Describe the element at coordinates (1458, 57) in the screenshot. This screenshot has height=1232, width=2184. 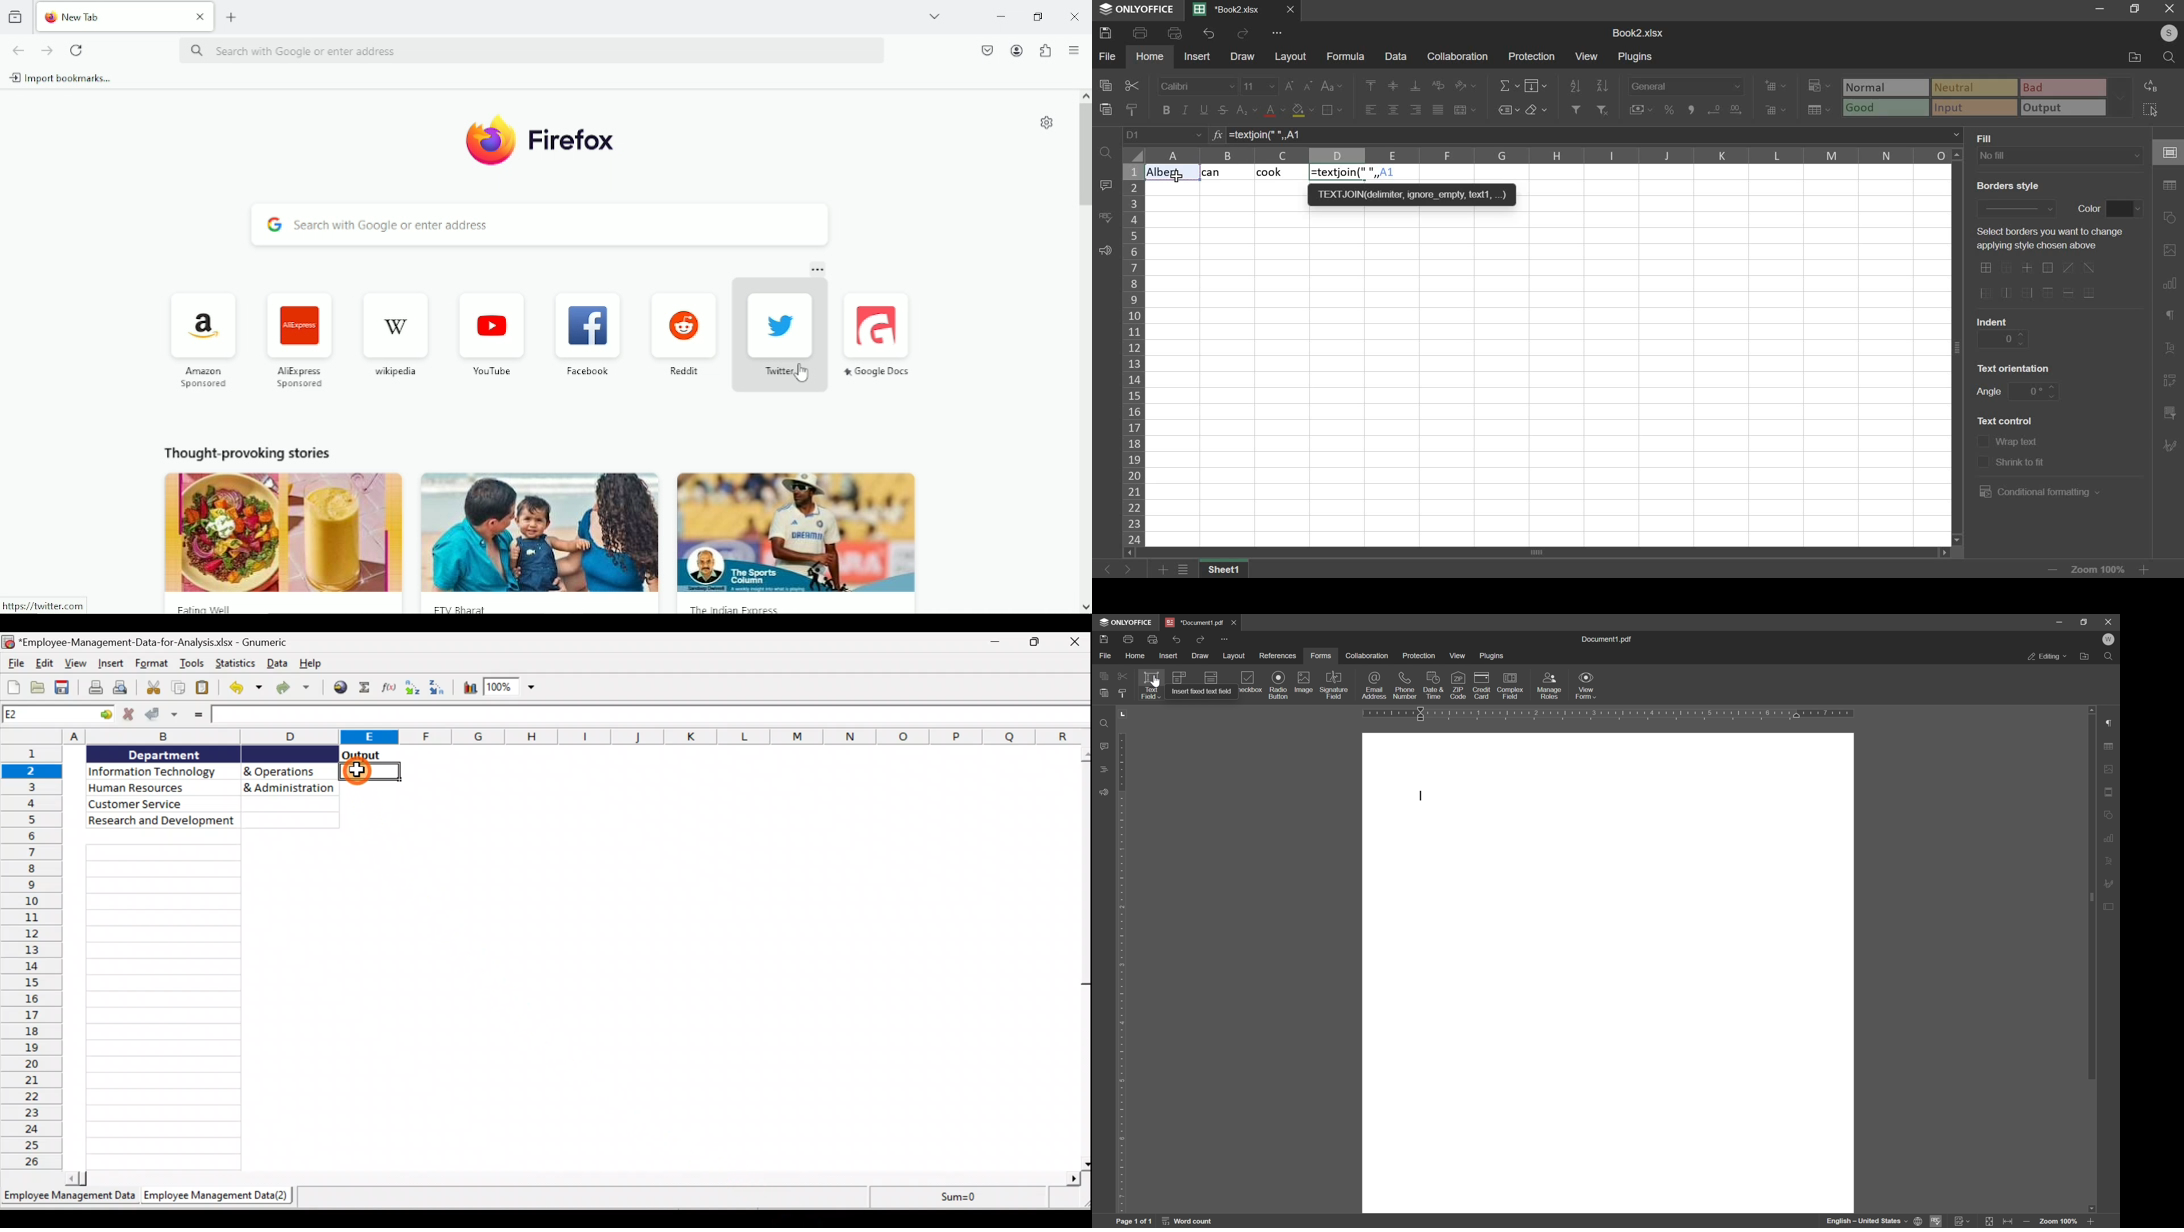
I see `collaboration` at that location.